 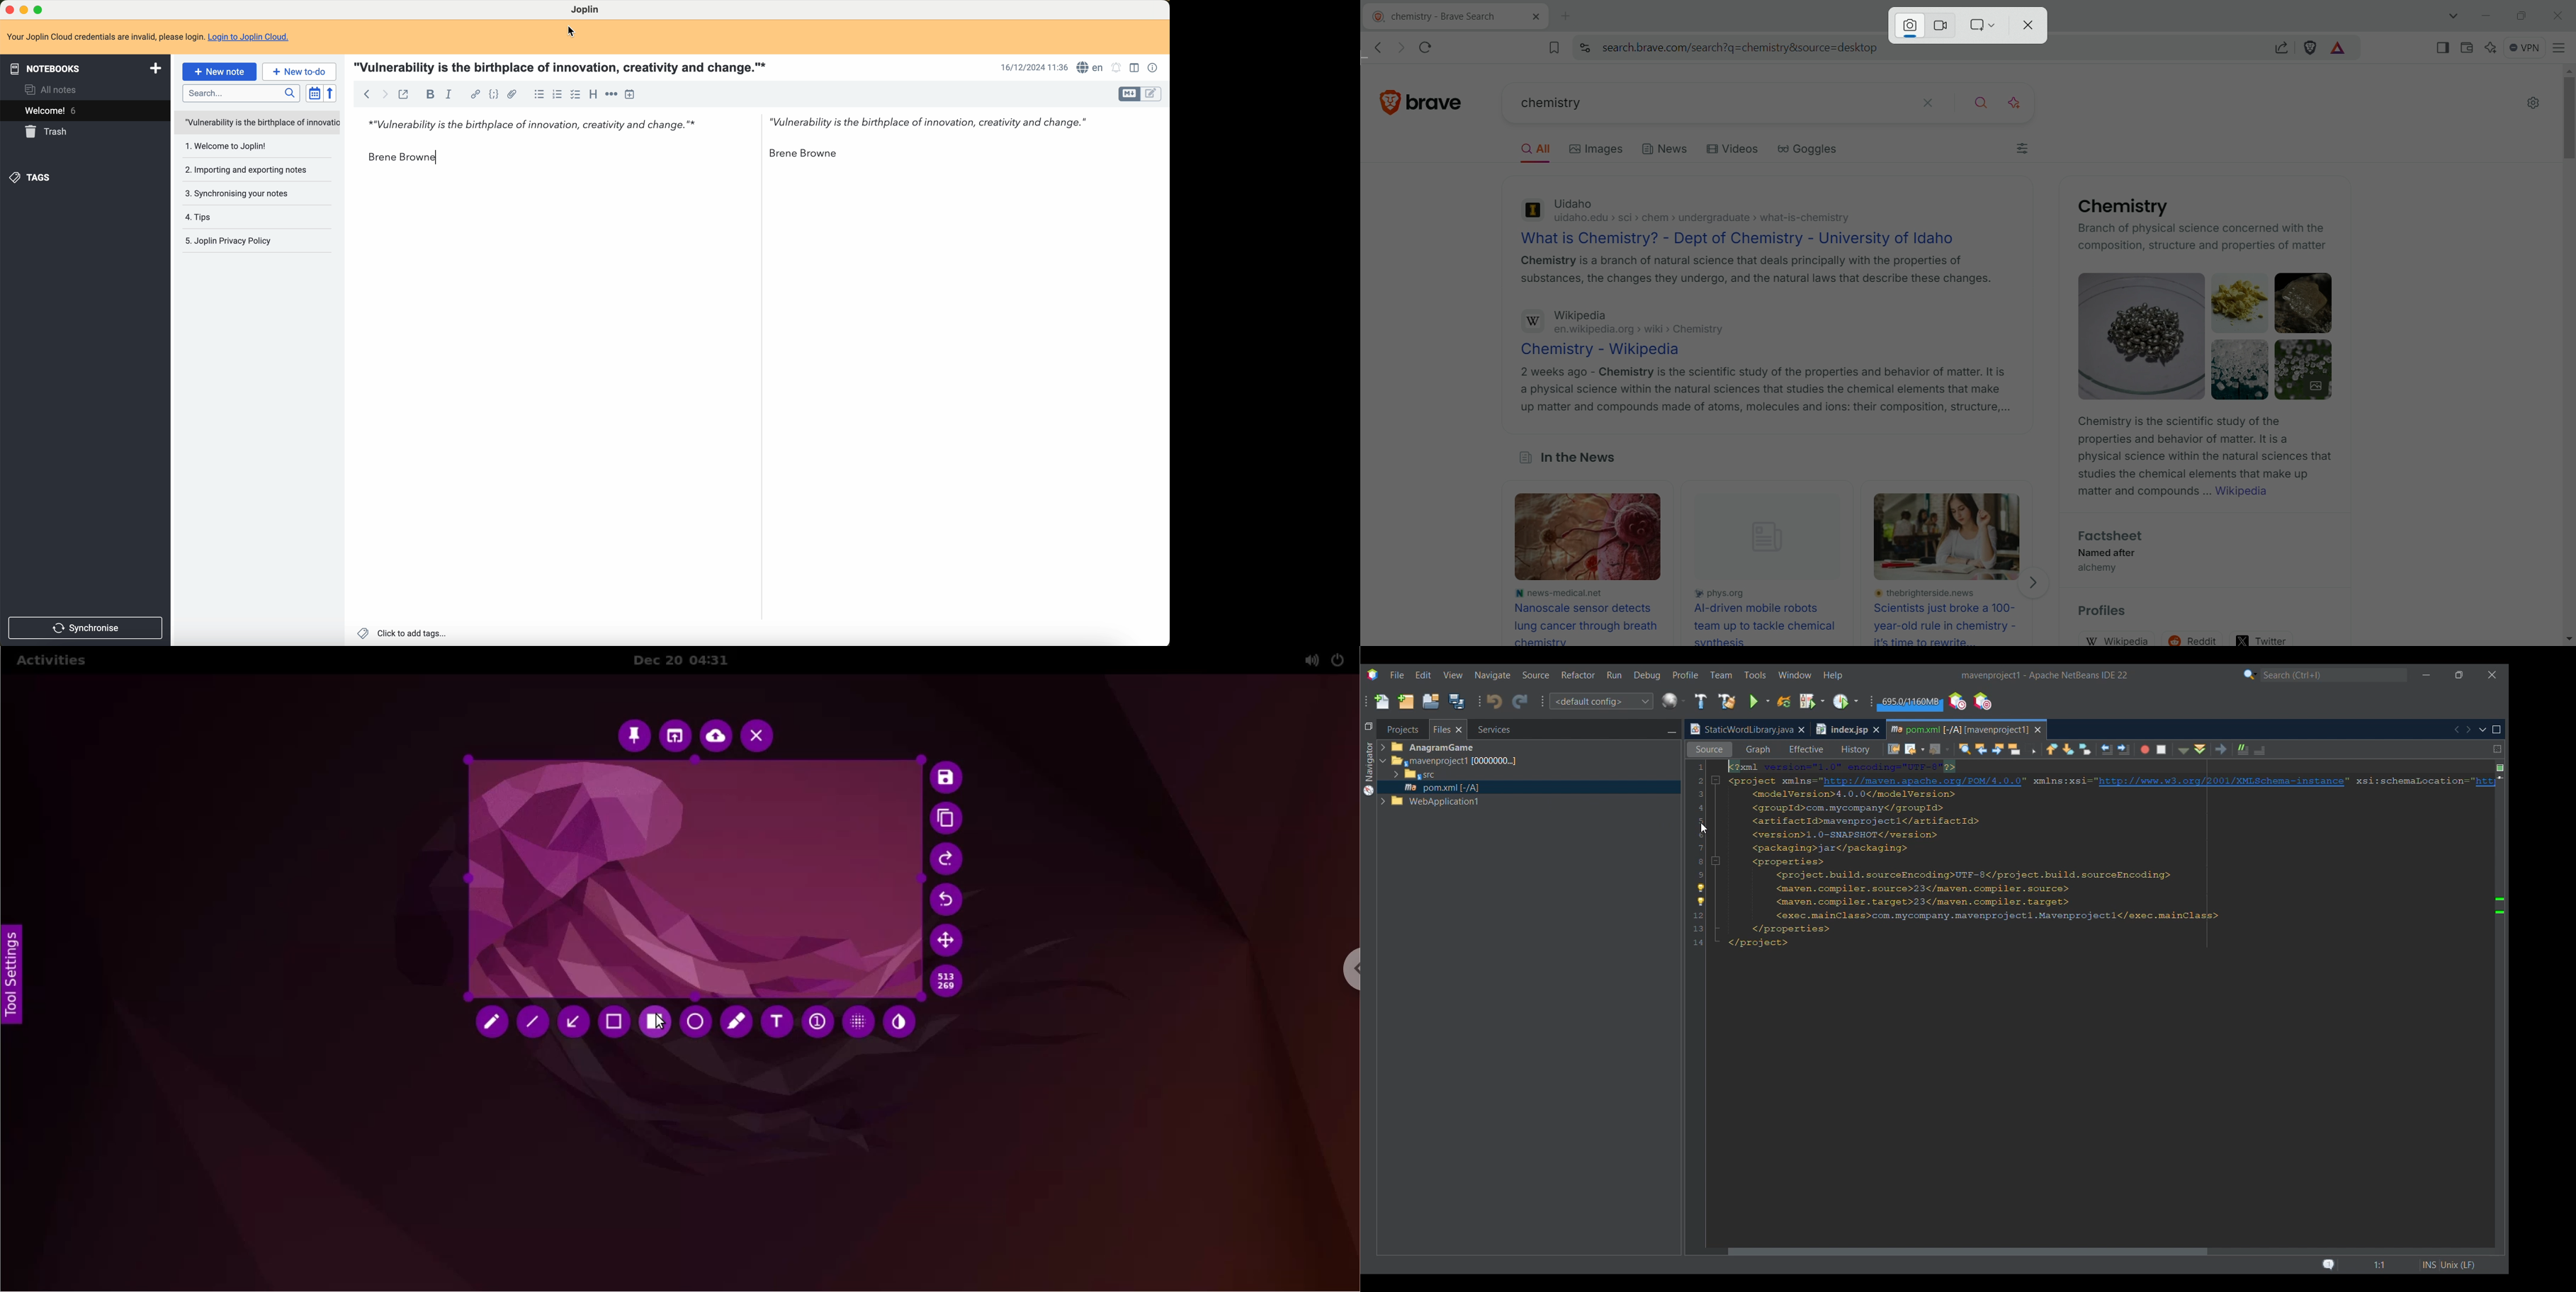 I want to click on click to add tags, so click(x=403, y=633).